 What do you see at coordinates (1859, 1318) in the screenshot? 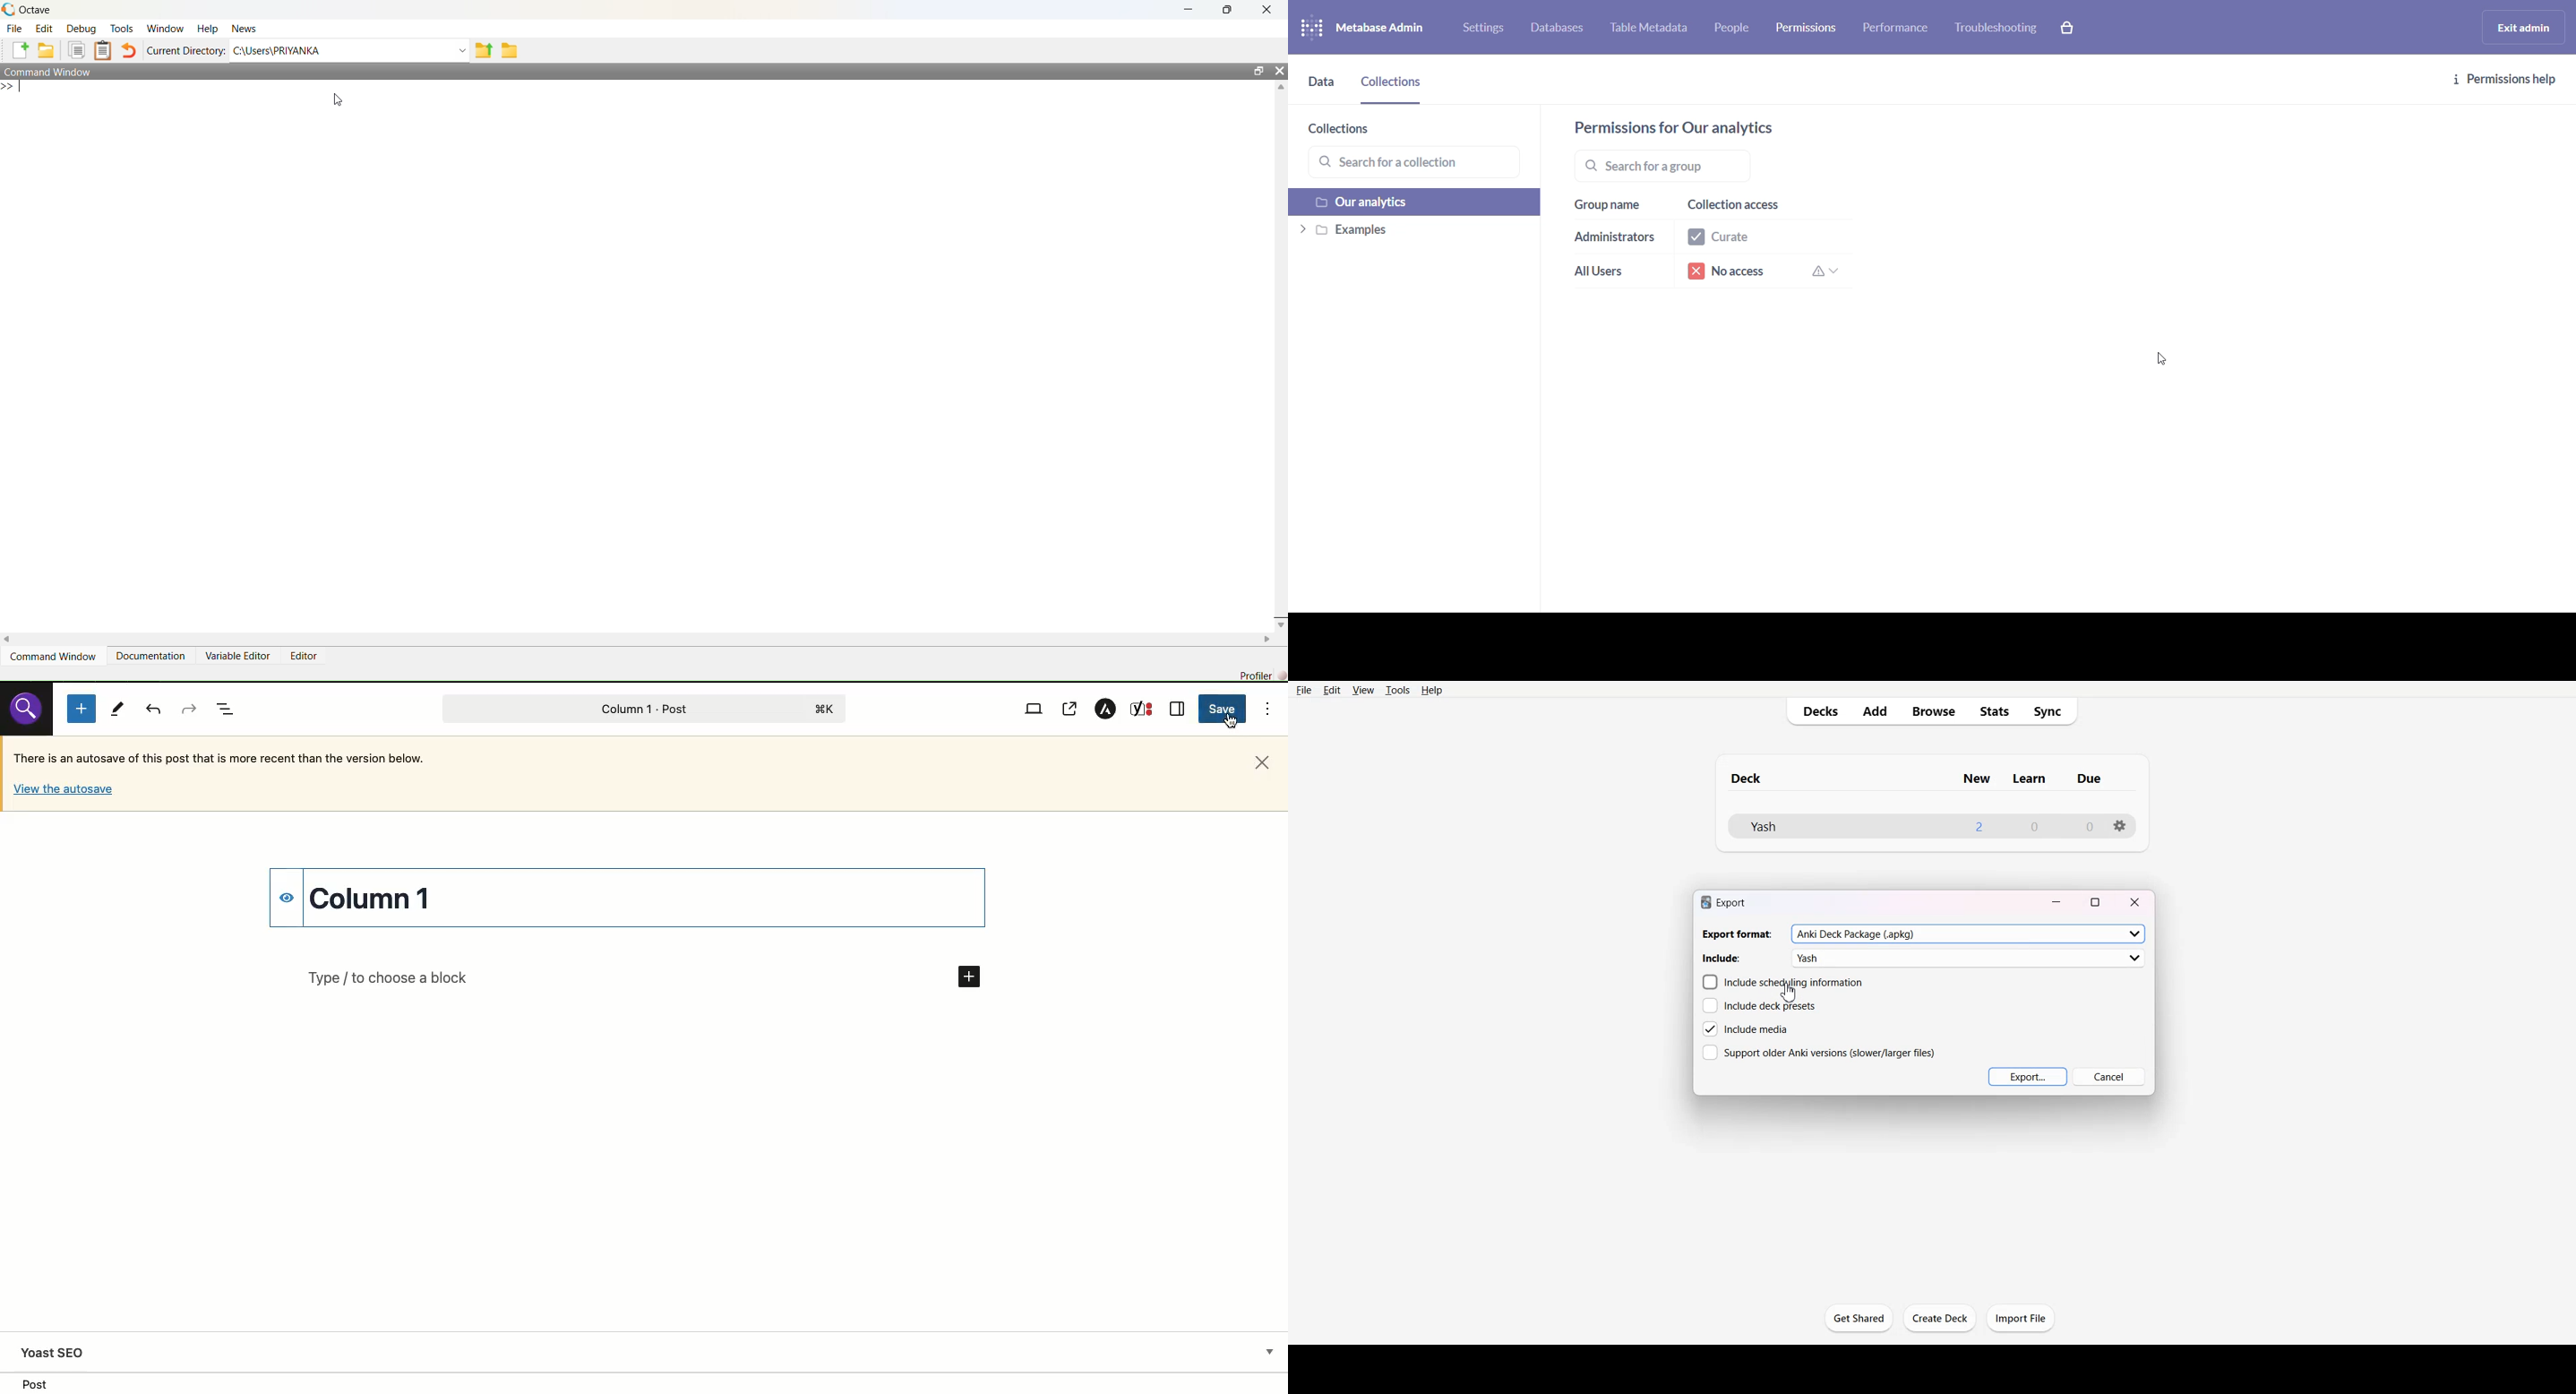
I see `Get Shared` at bounding box center [1859, 1318].